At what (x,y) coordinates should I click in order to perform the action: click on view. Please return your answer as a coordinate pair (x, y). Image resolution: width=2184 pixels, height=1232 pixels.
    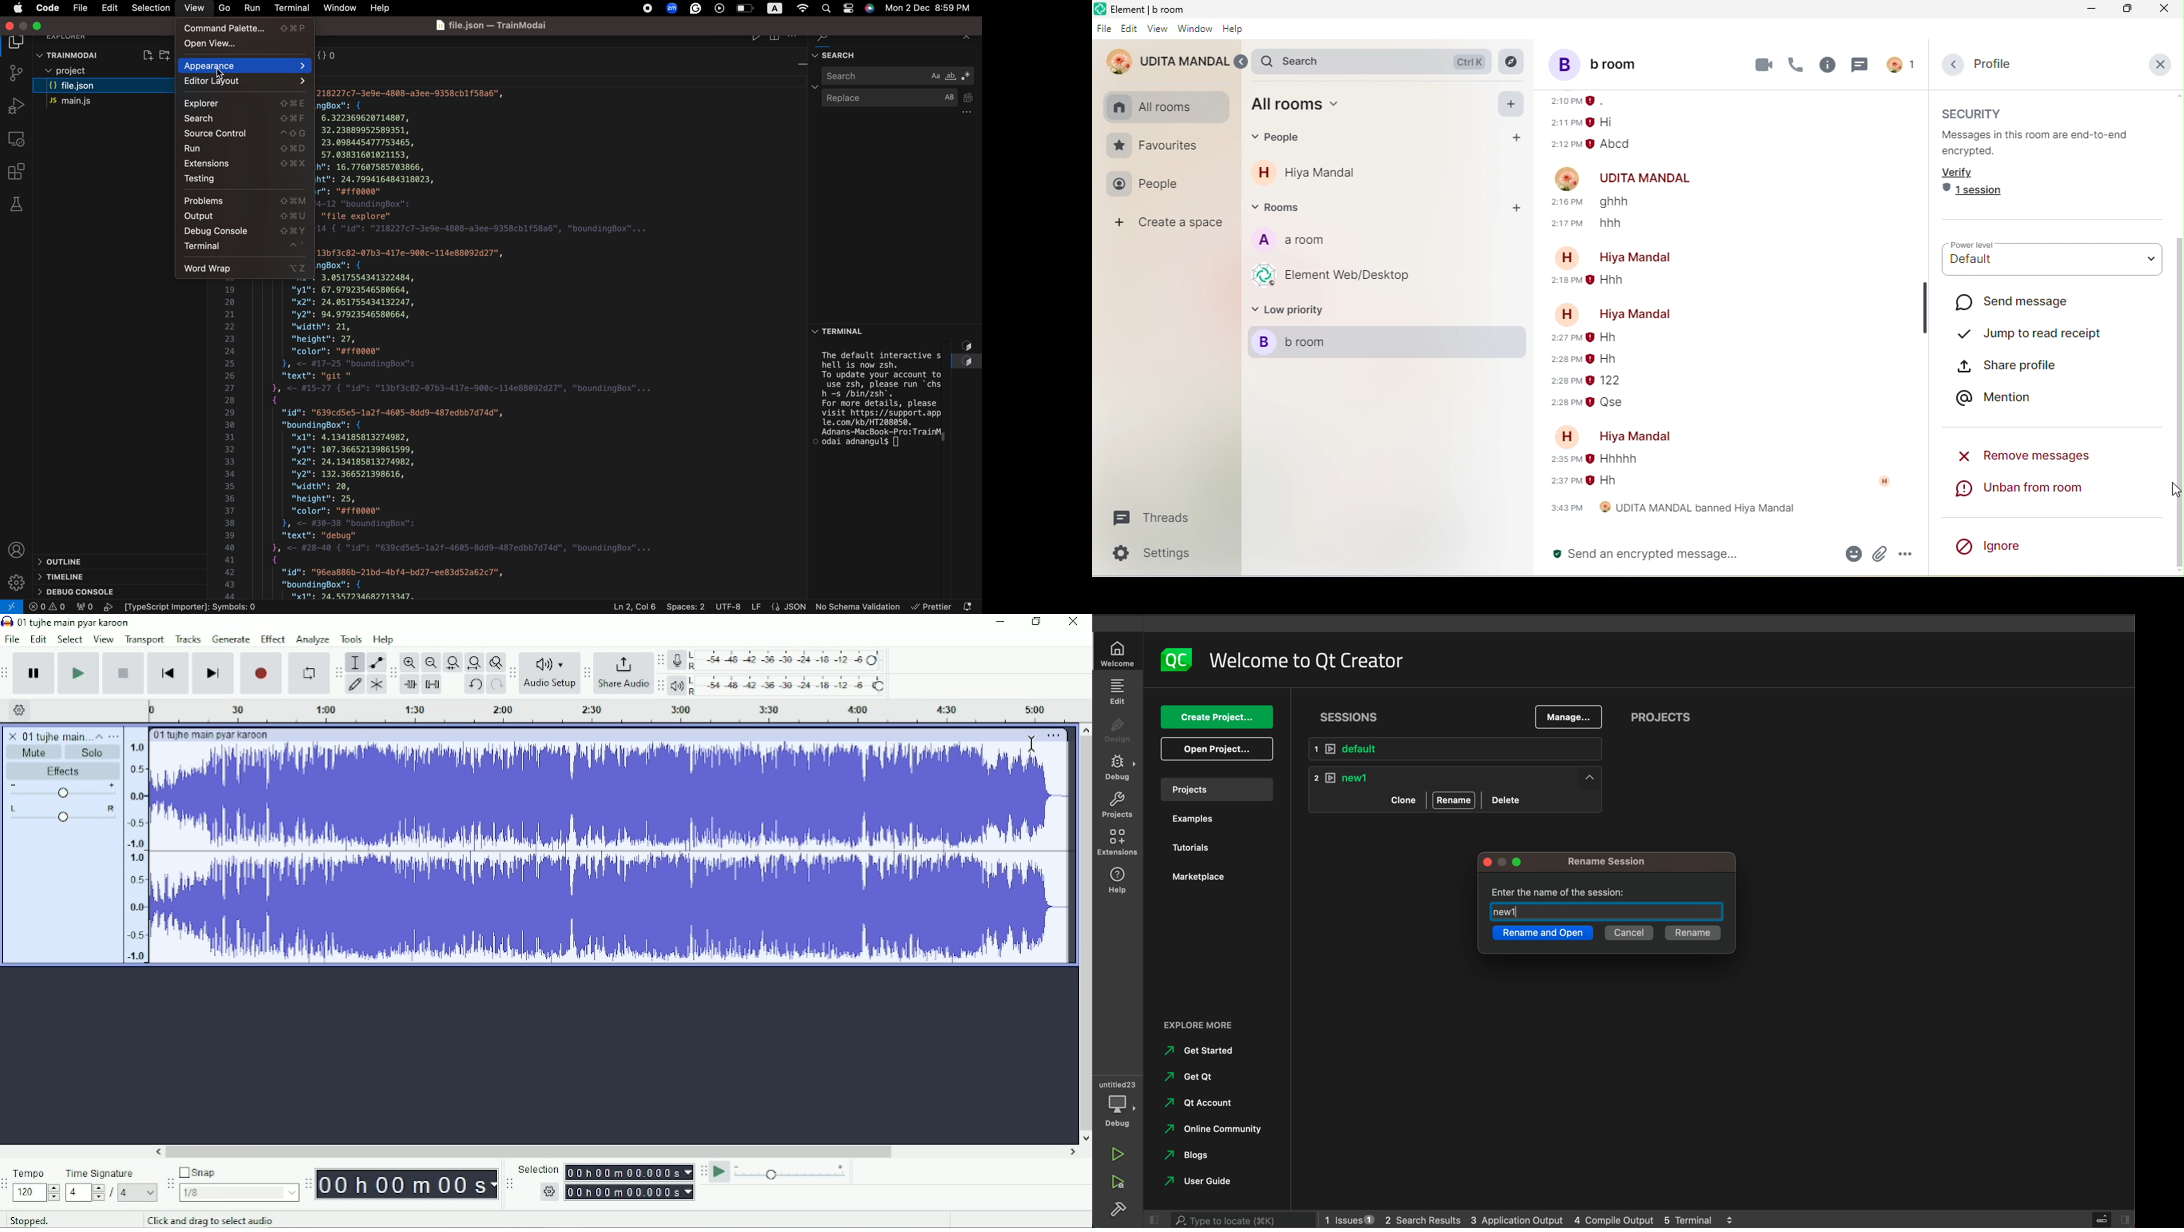
    Looking at the image, I should click on (1159, 28).